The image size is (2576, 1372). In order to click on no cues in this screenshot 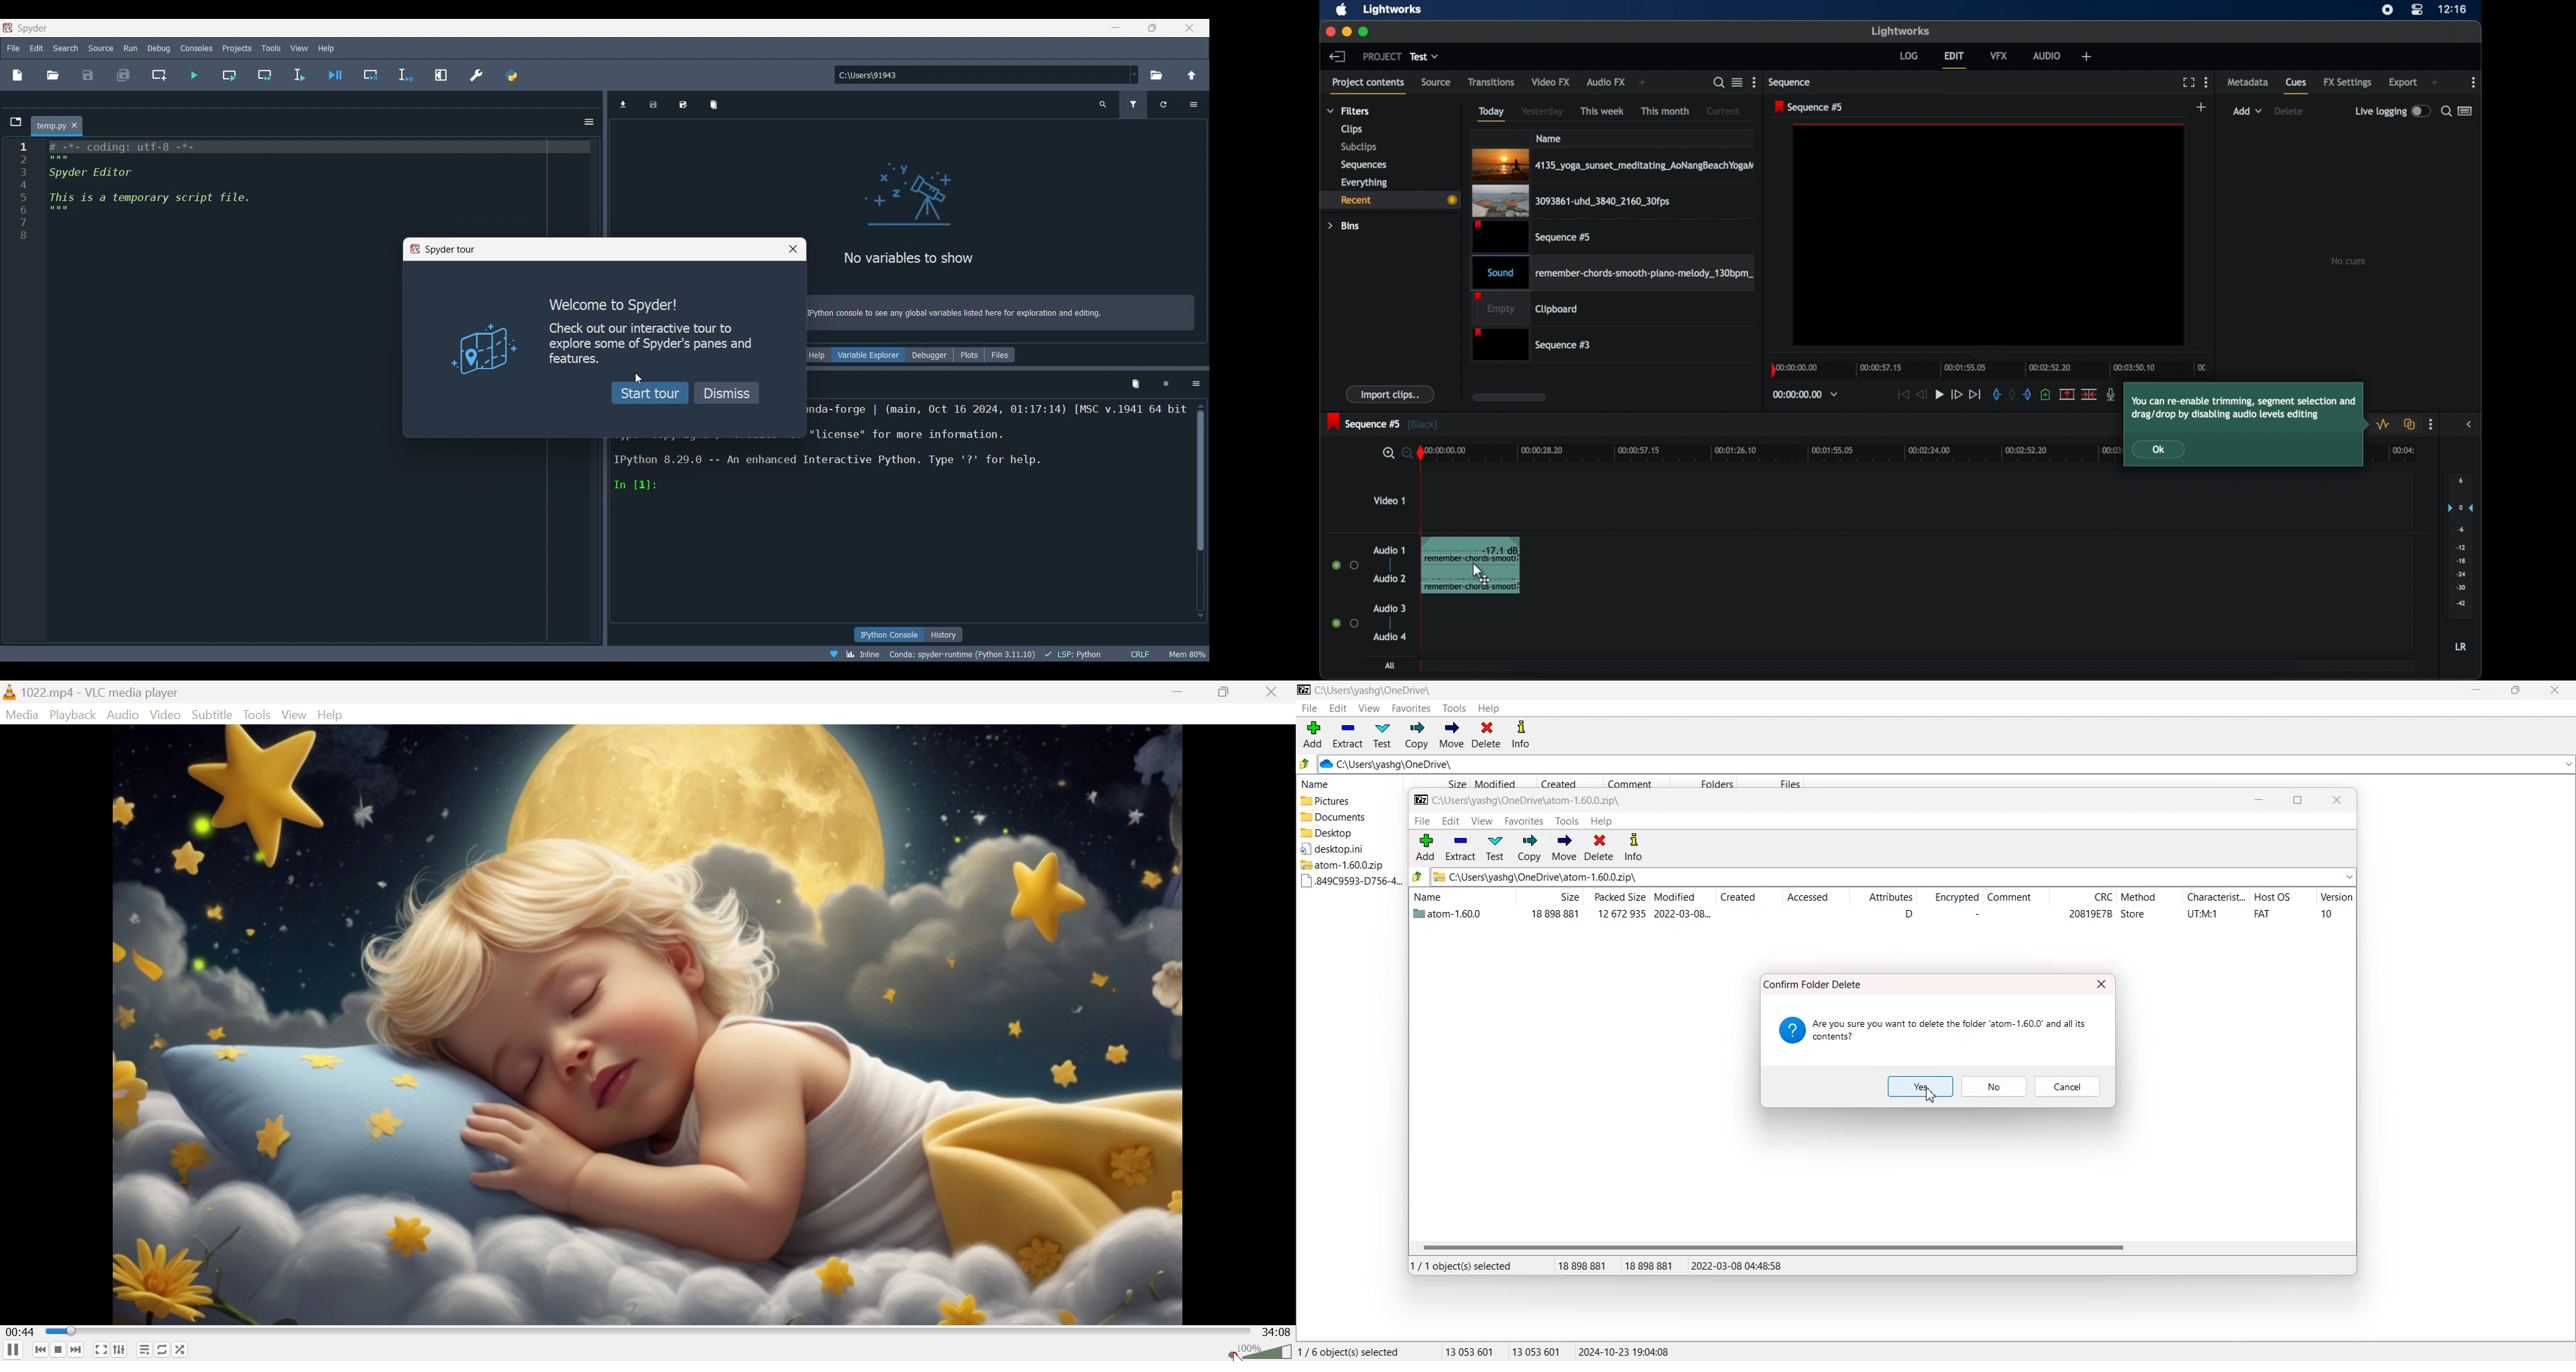, I will do `click(2348, 261)`.